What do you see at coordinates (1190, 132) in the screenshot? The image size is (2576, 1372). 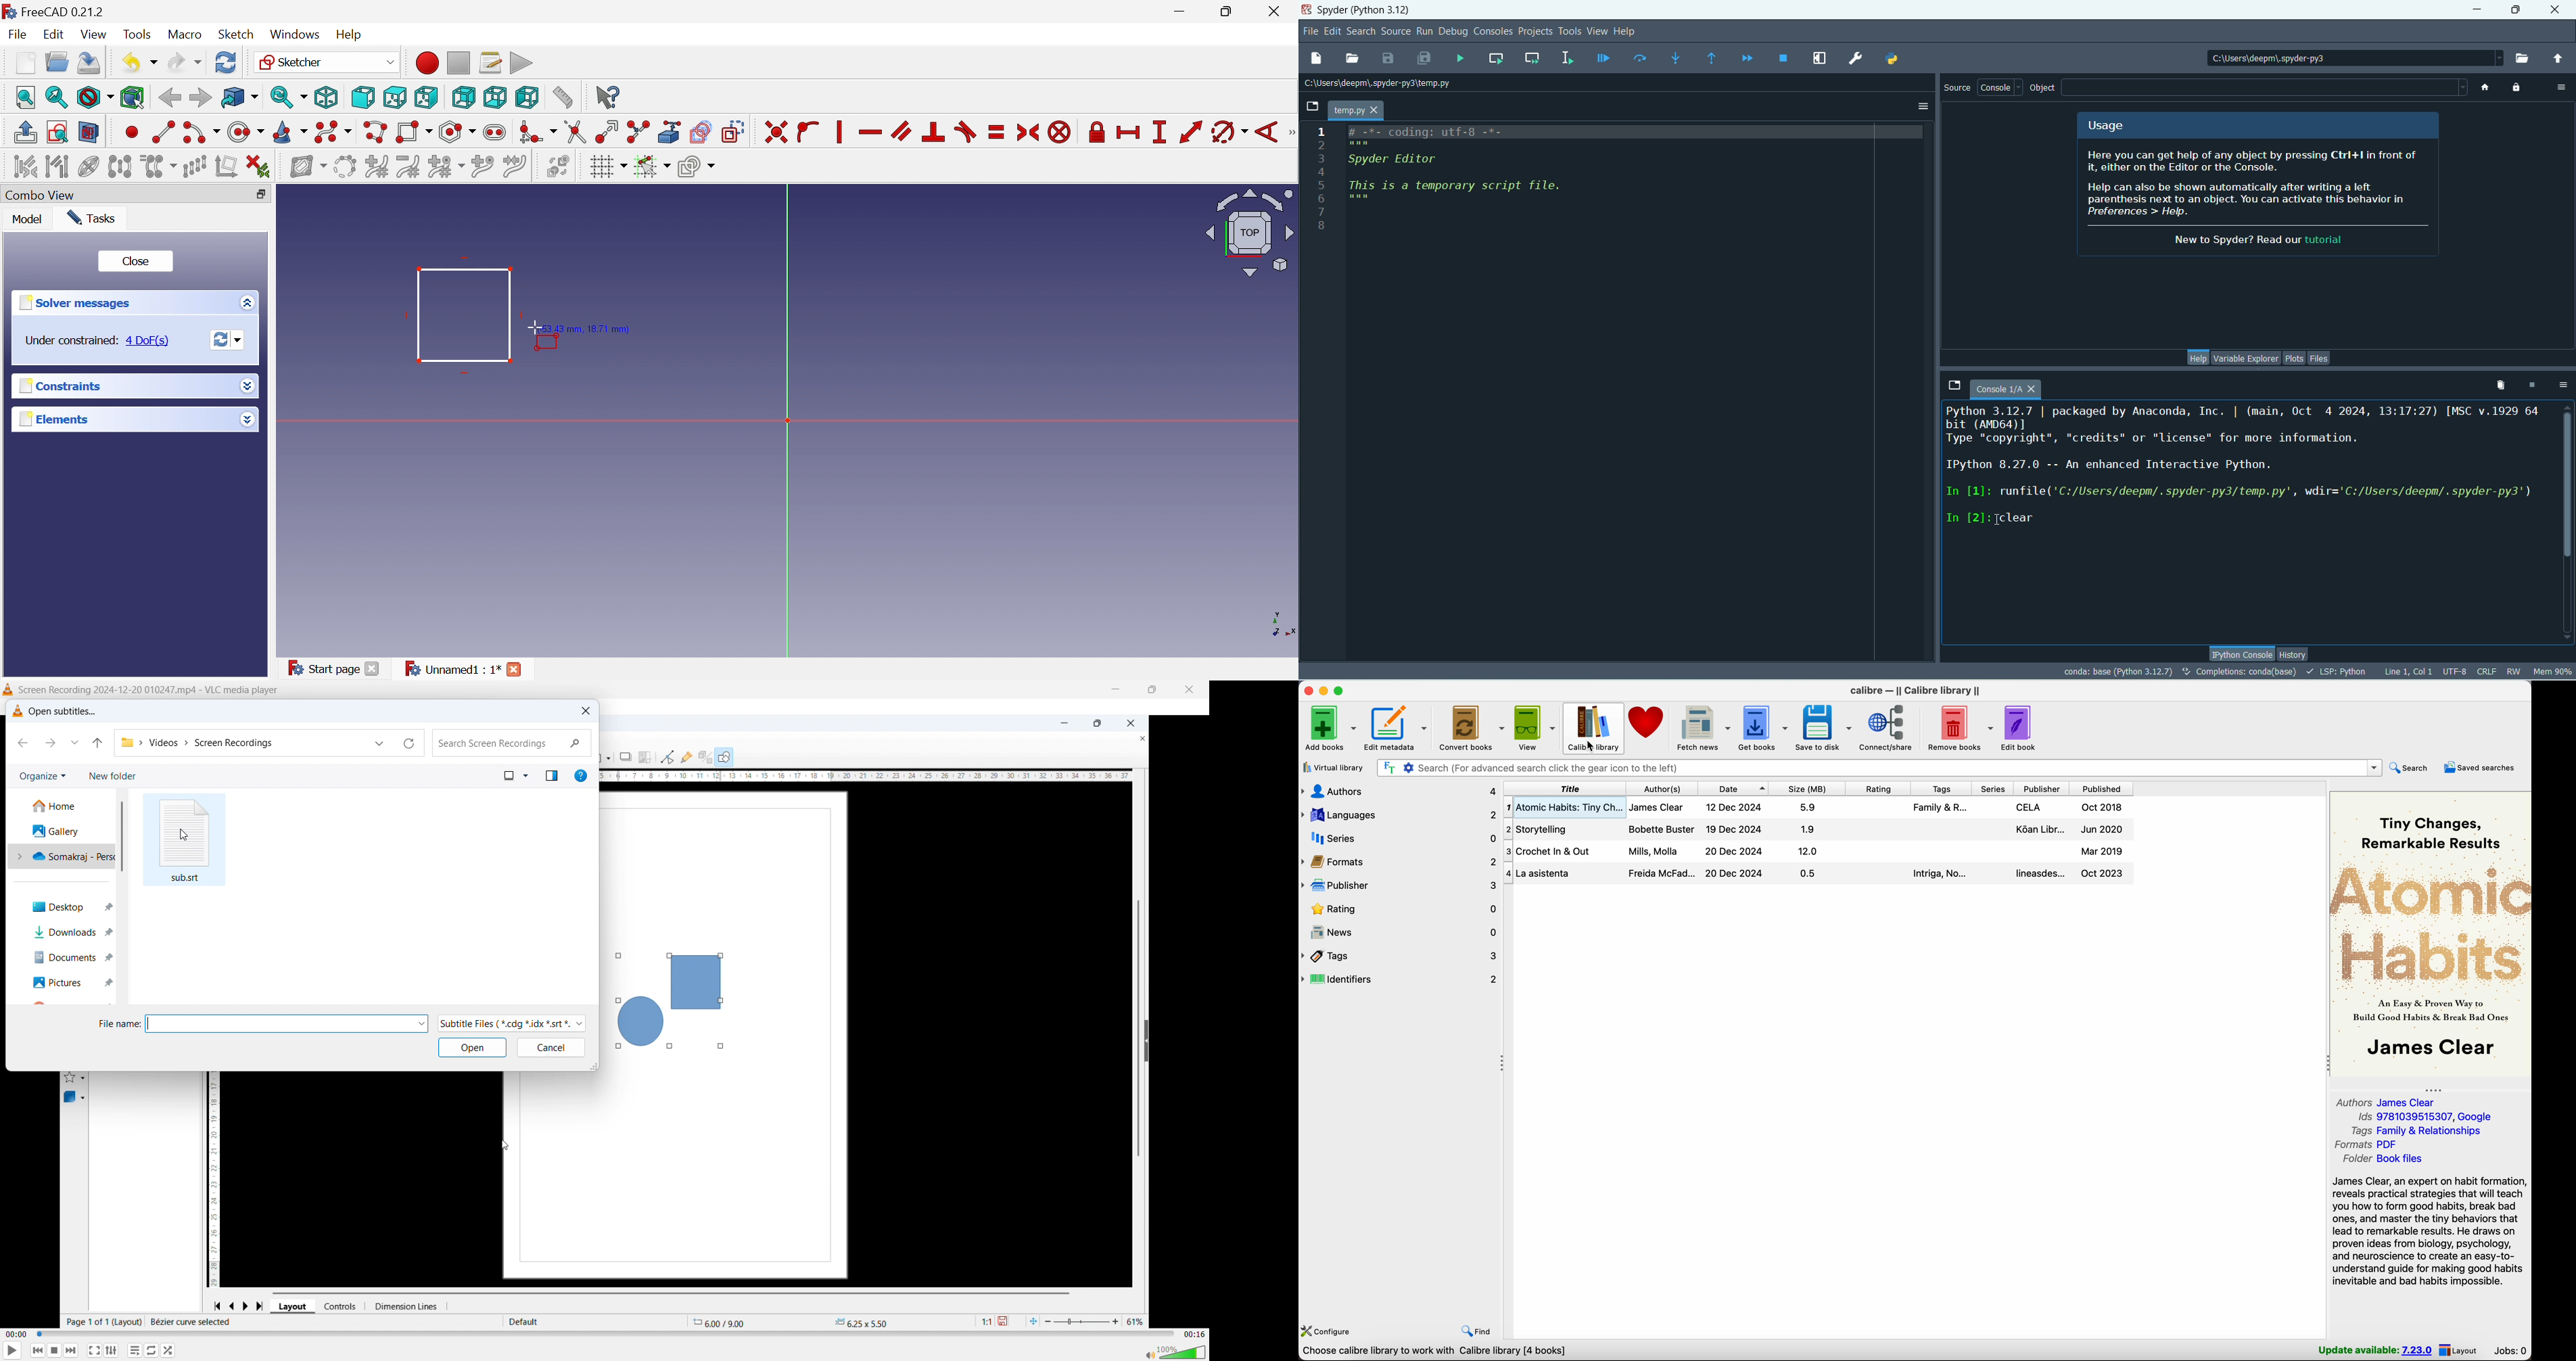 I see `Constrain distance` at bounding box center [1190, 132].